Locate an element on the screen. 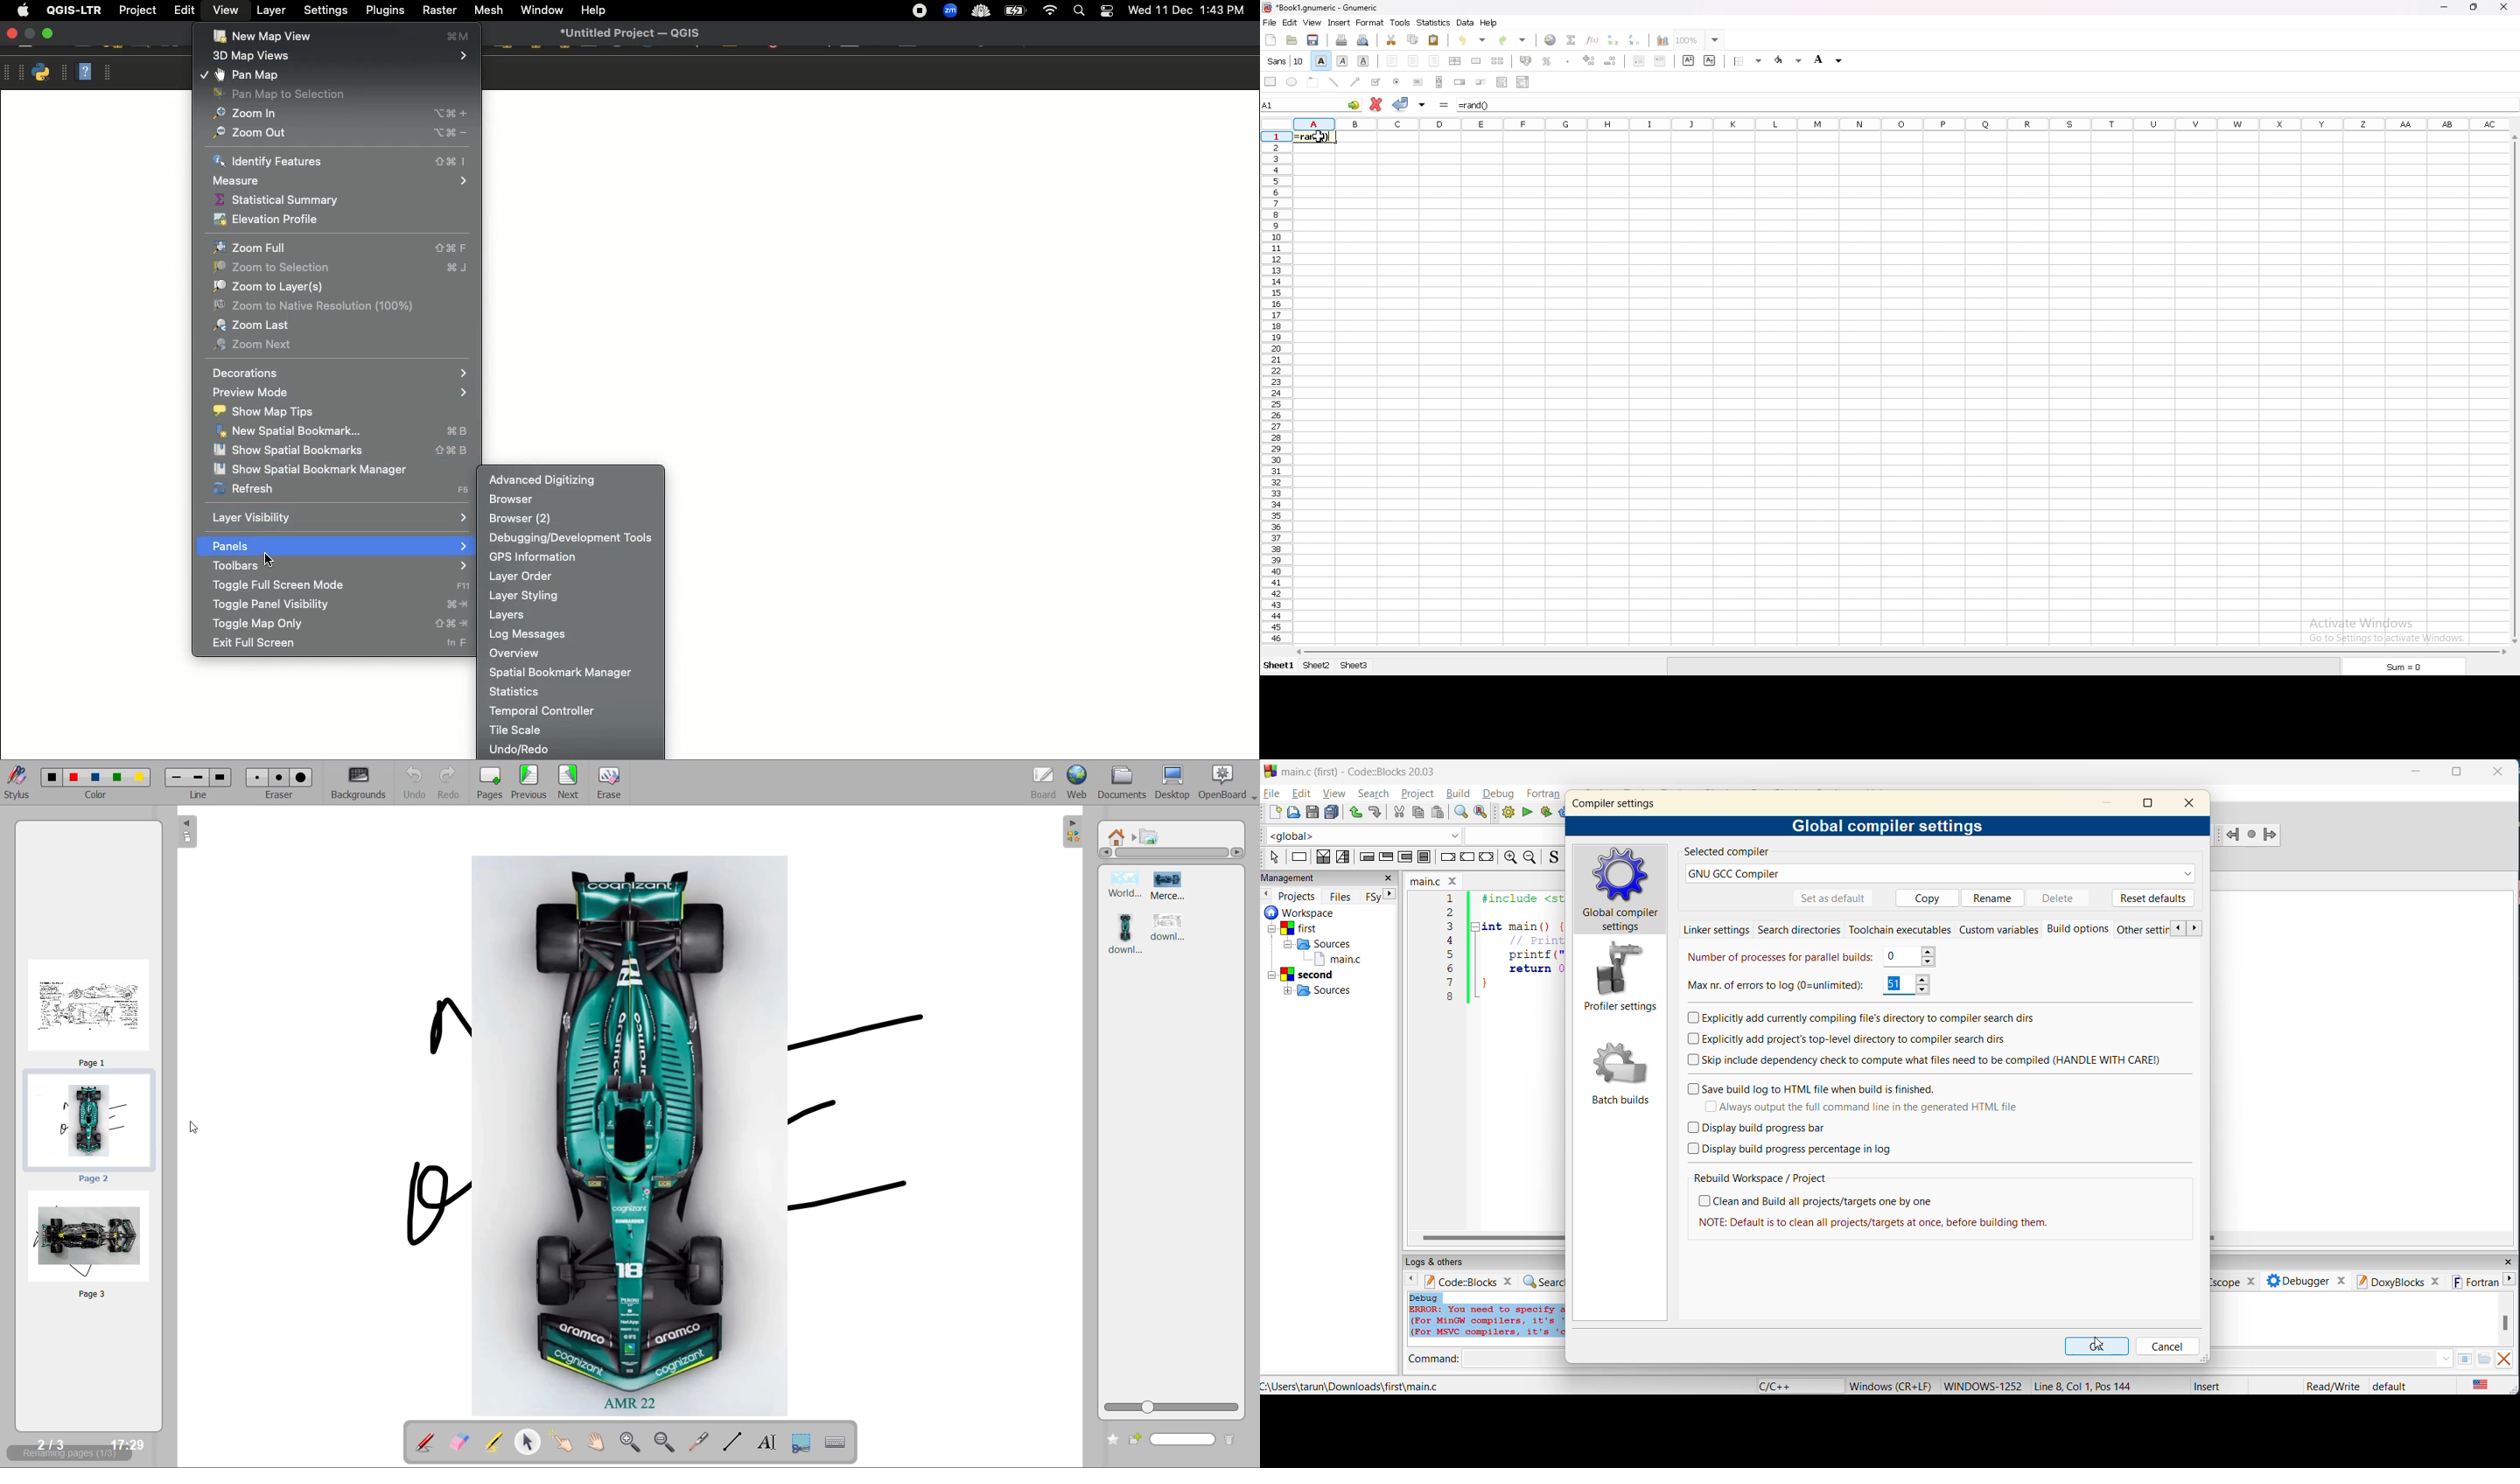  build is located at coordinates (1460, 795).